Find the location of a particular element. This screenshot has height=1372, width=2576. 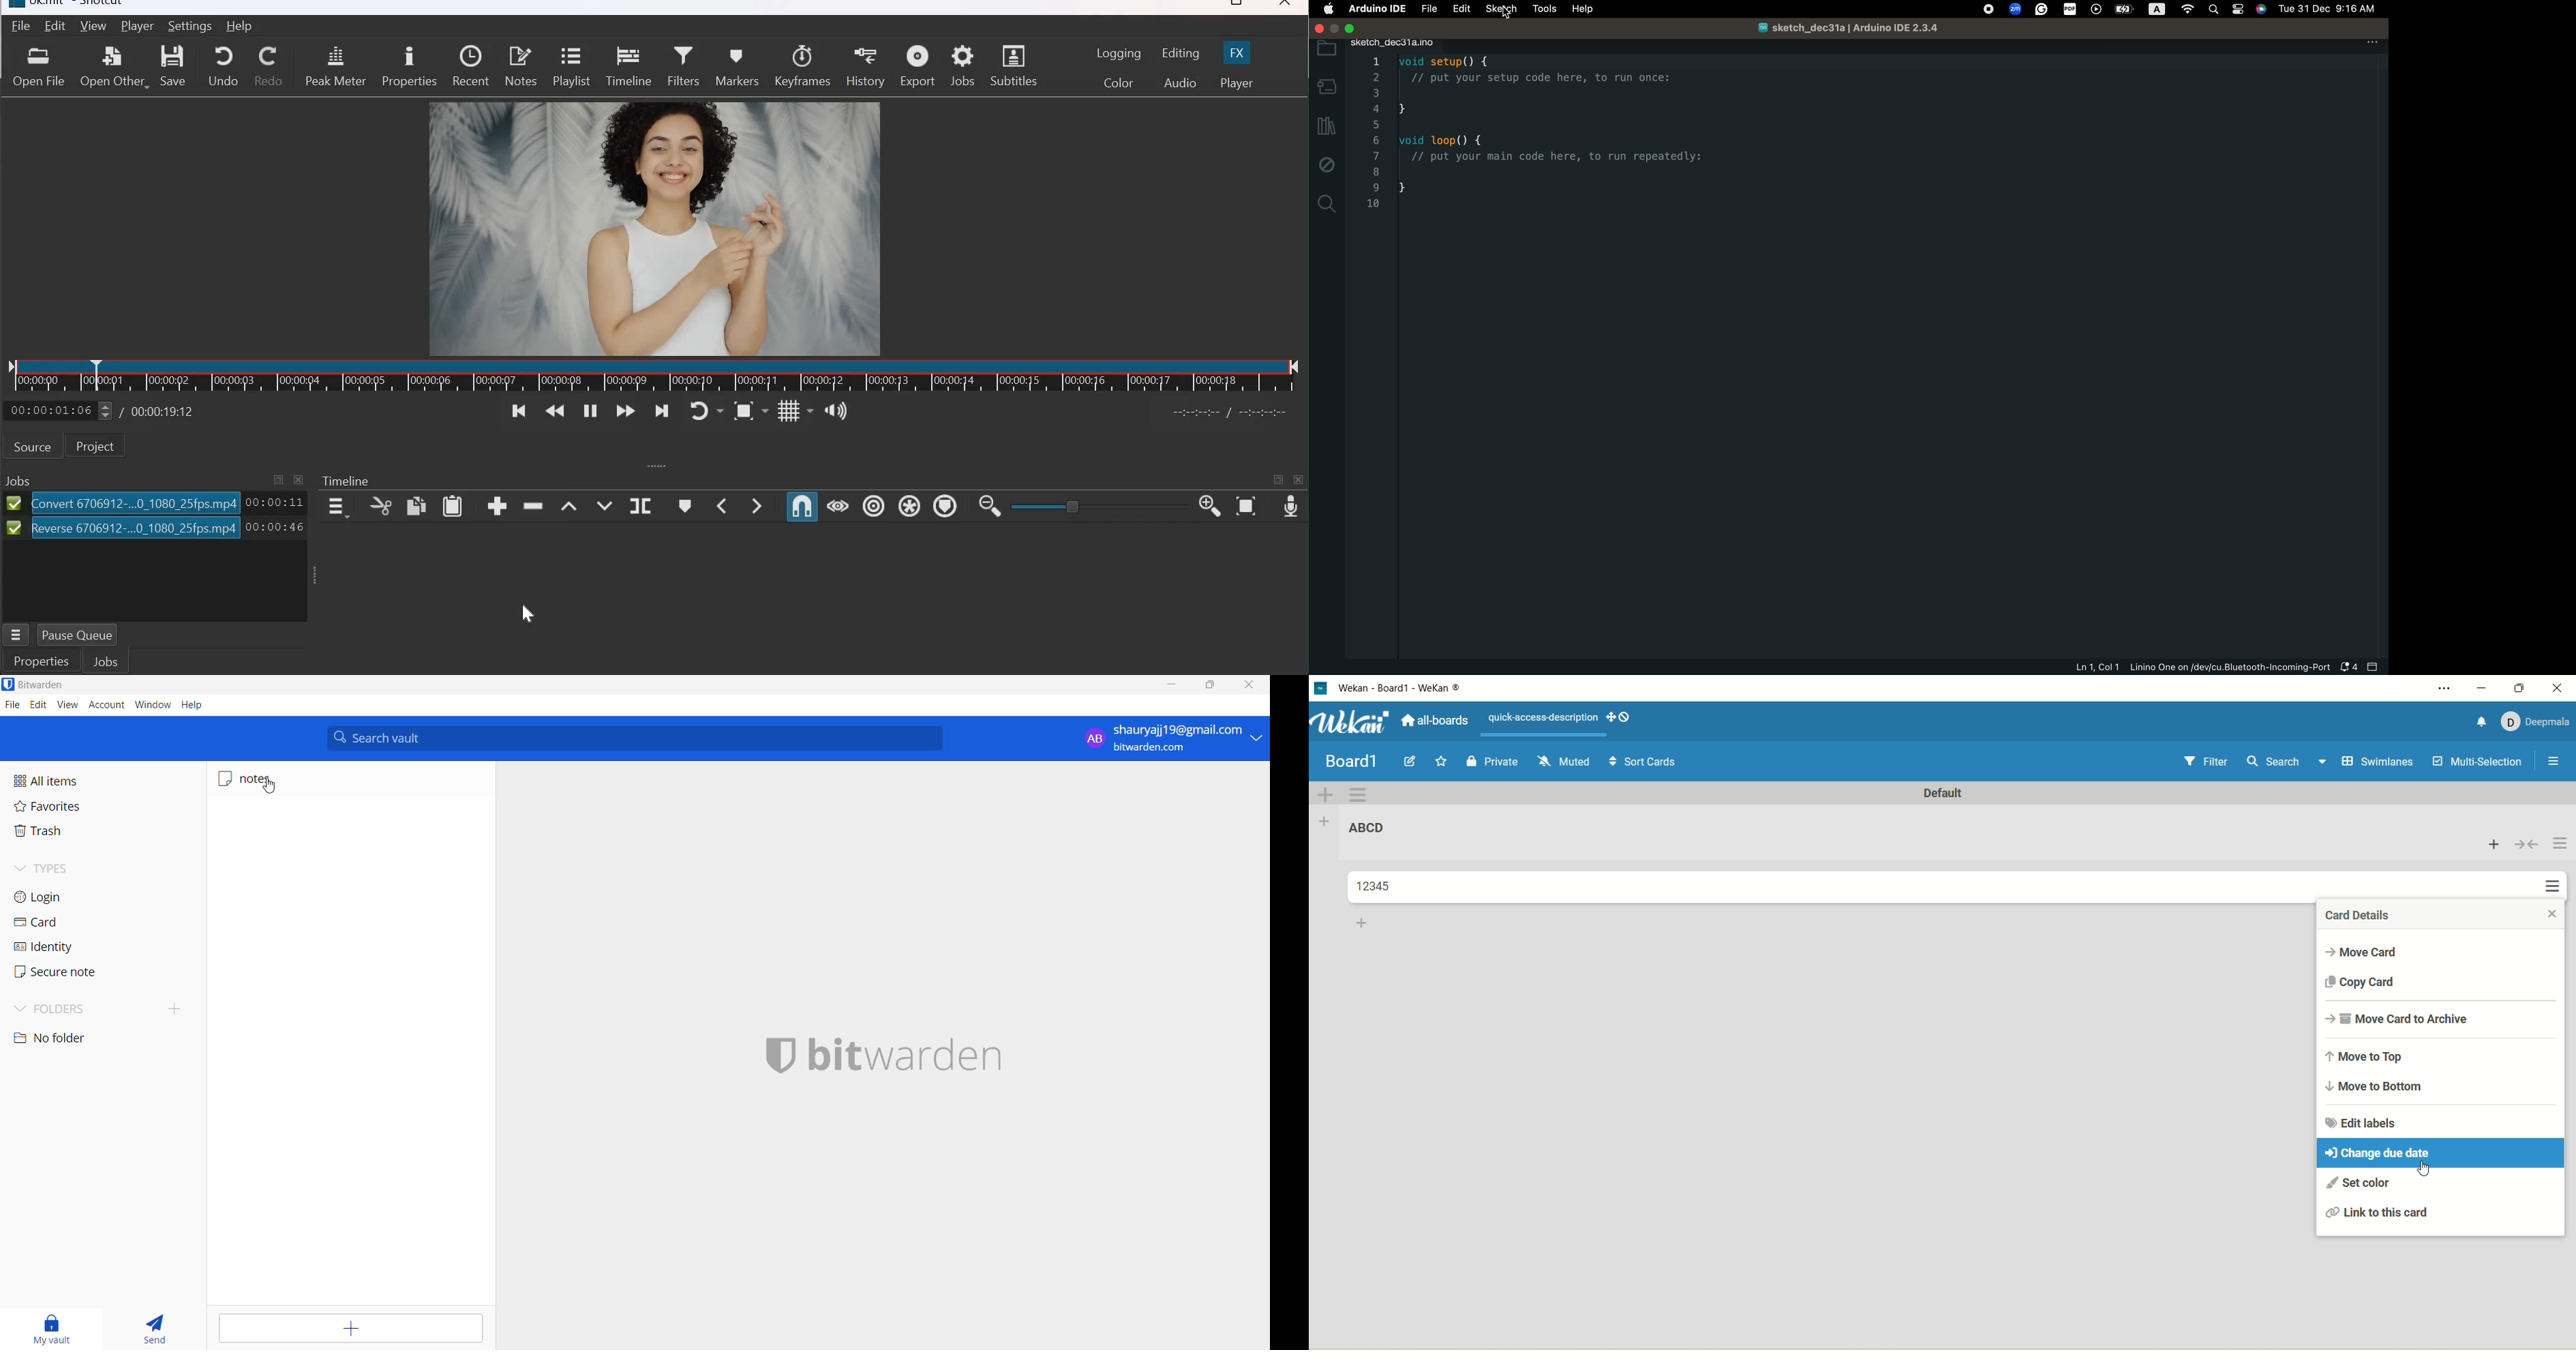

Open file is located at coordinates (38, 67).